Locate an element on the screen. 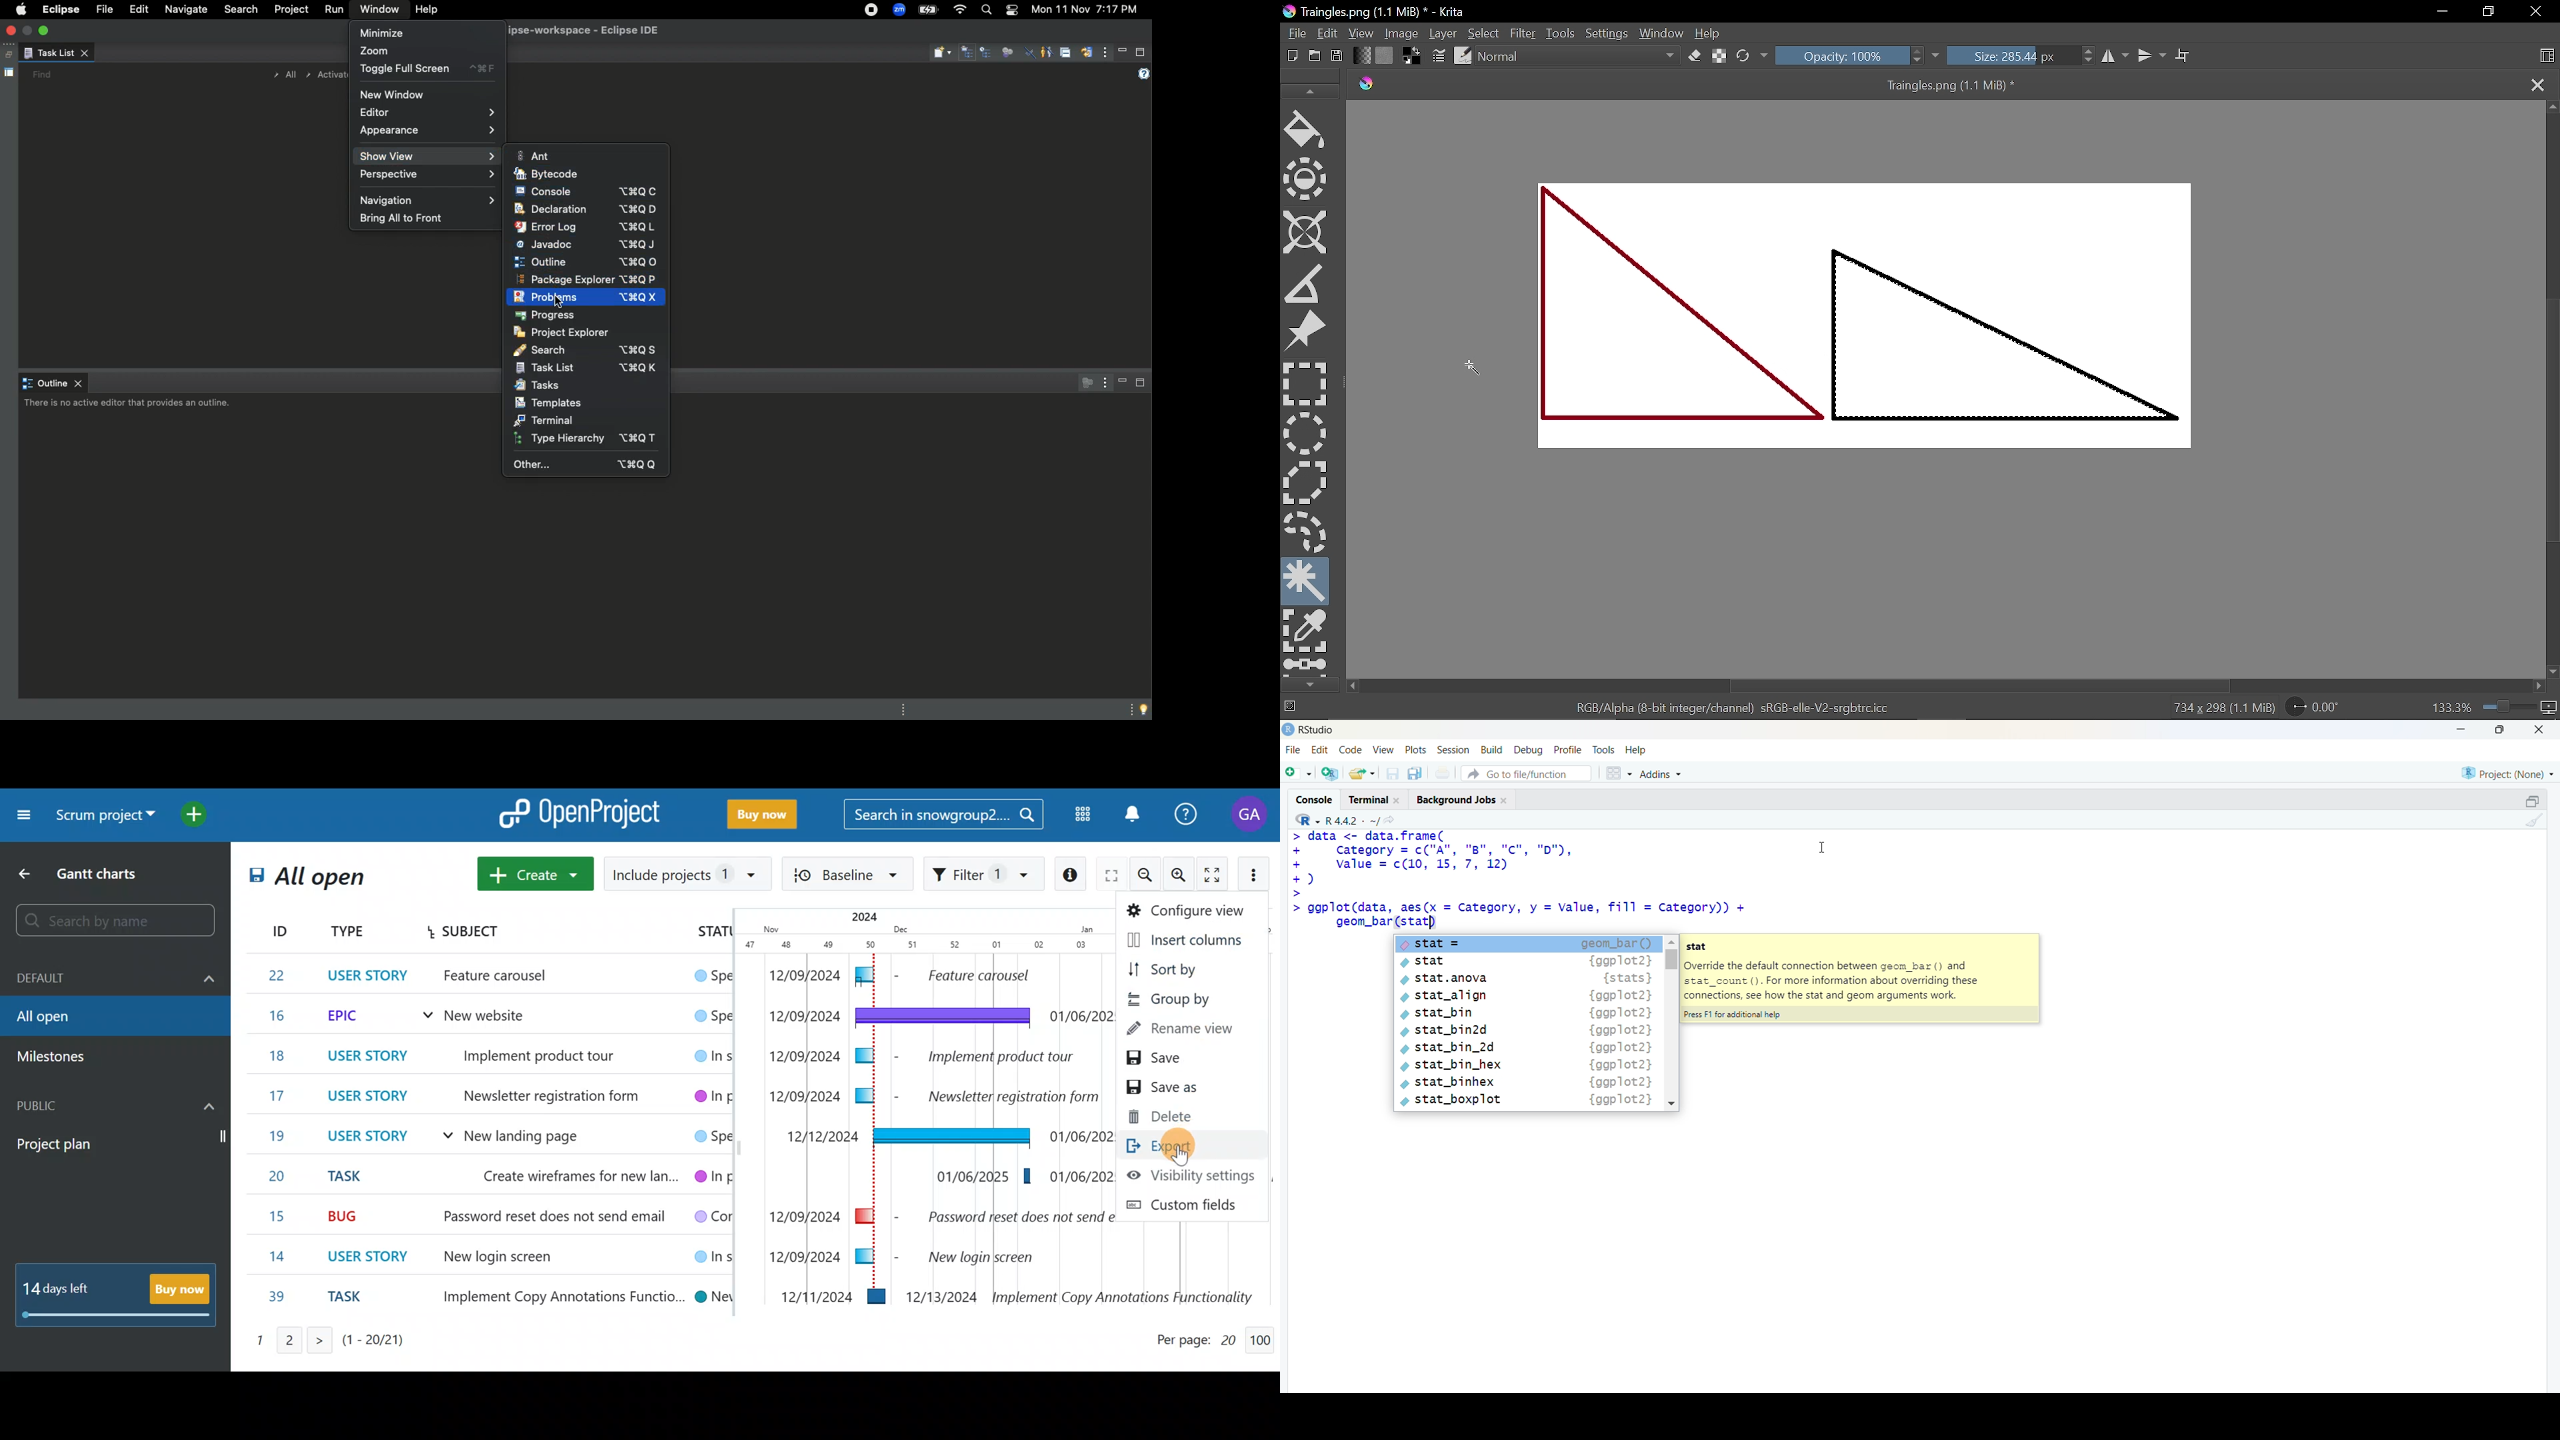 This screenshot has width=2576, height=1456. new file is located at coordinates (1298, 771).